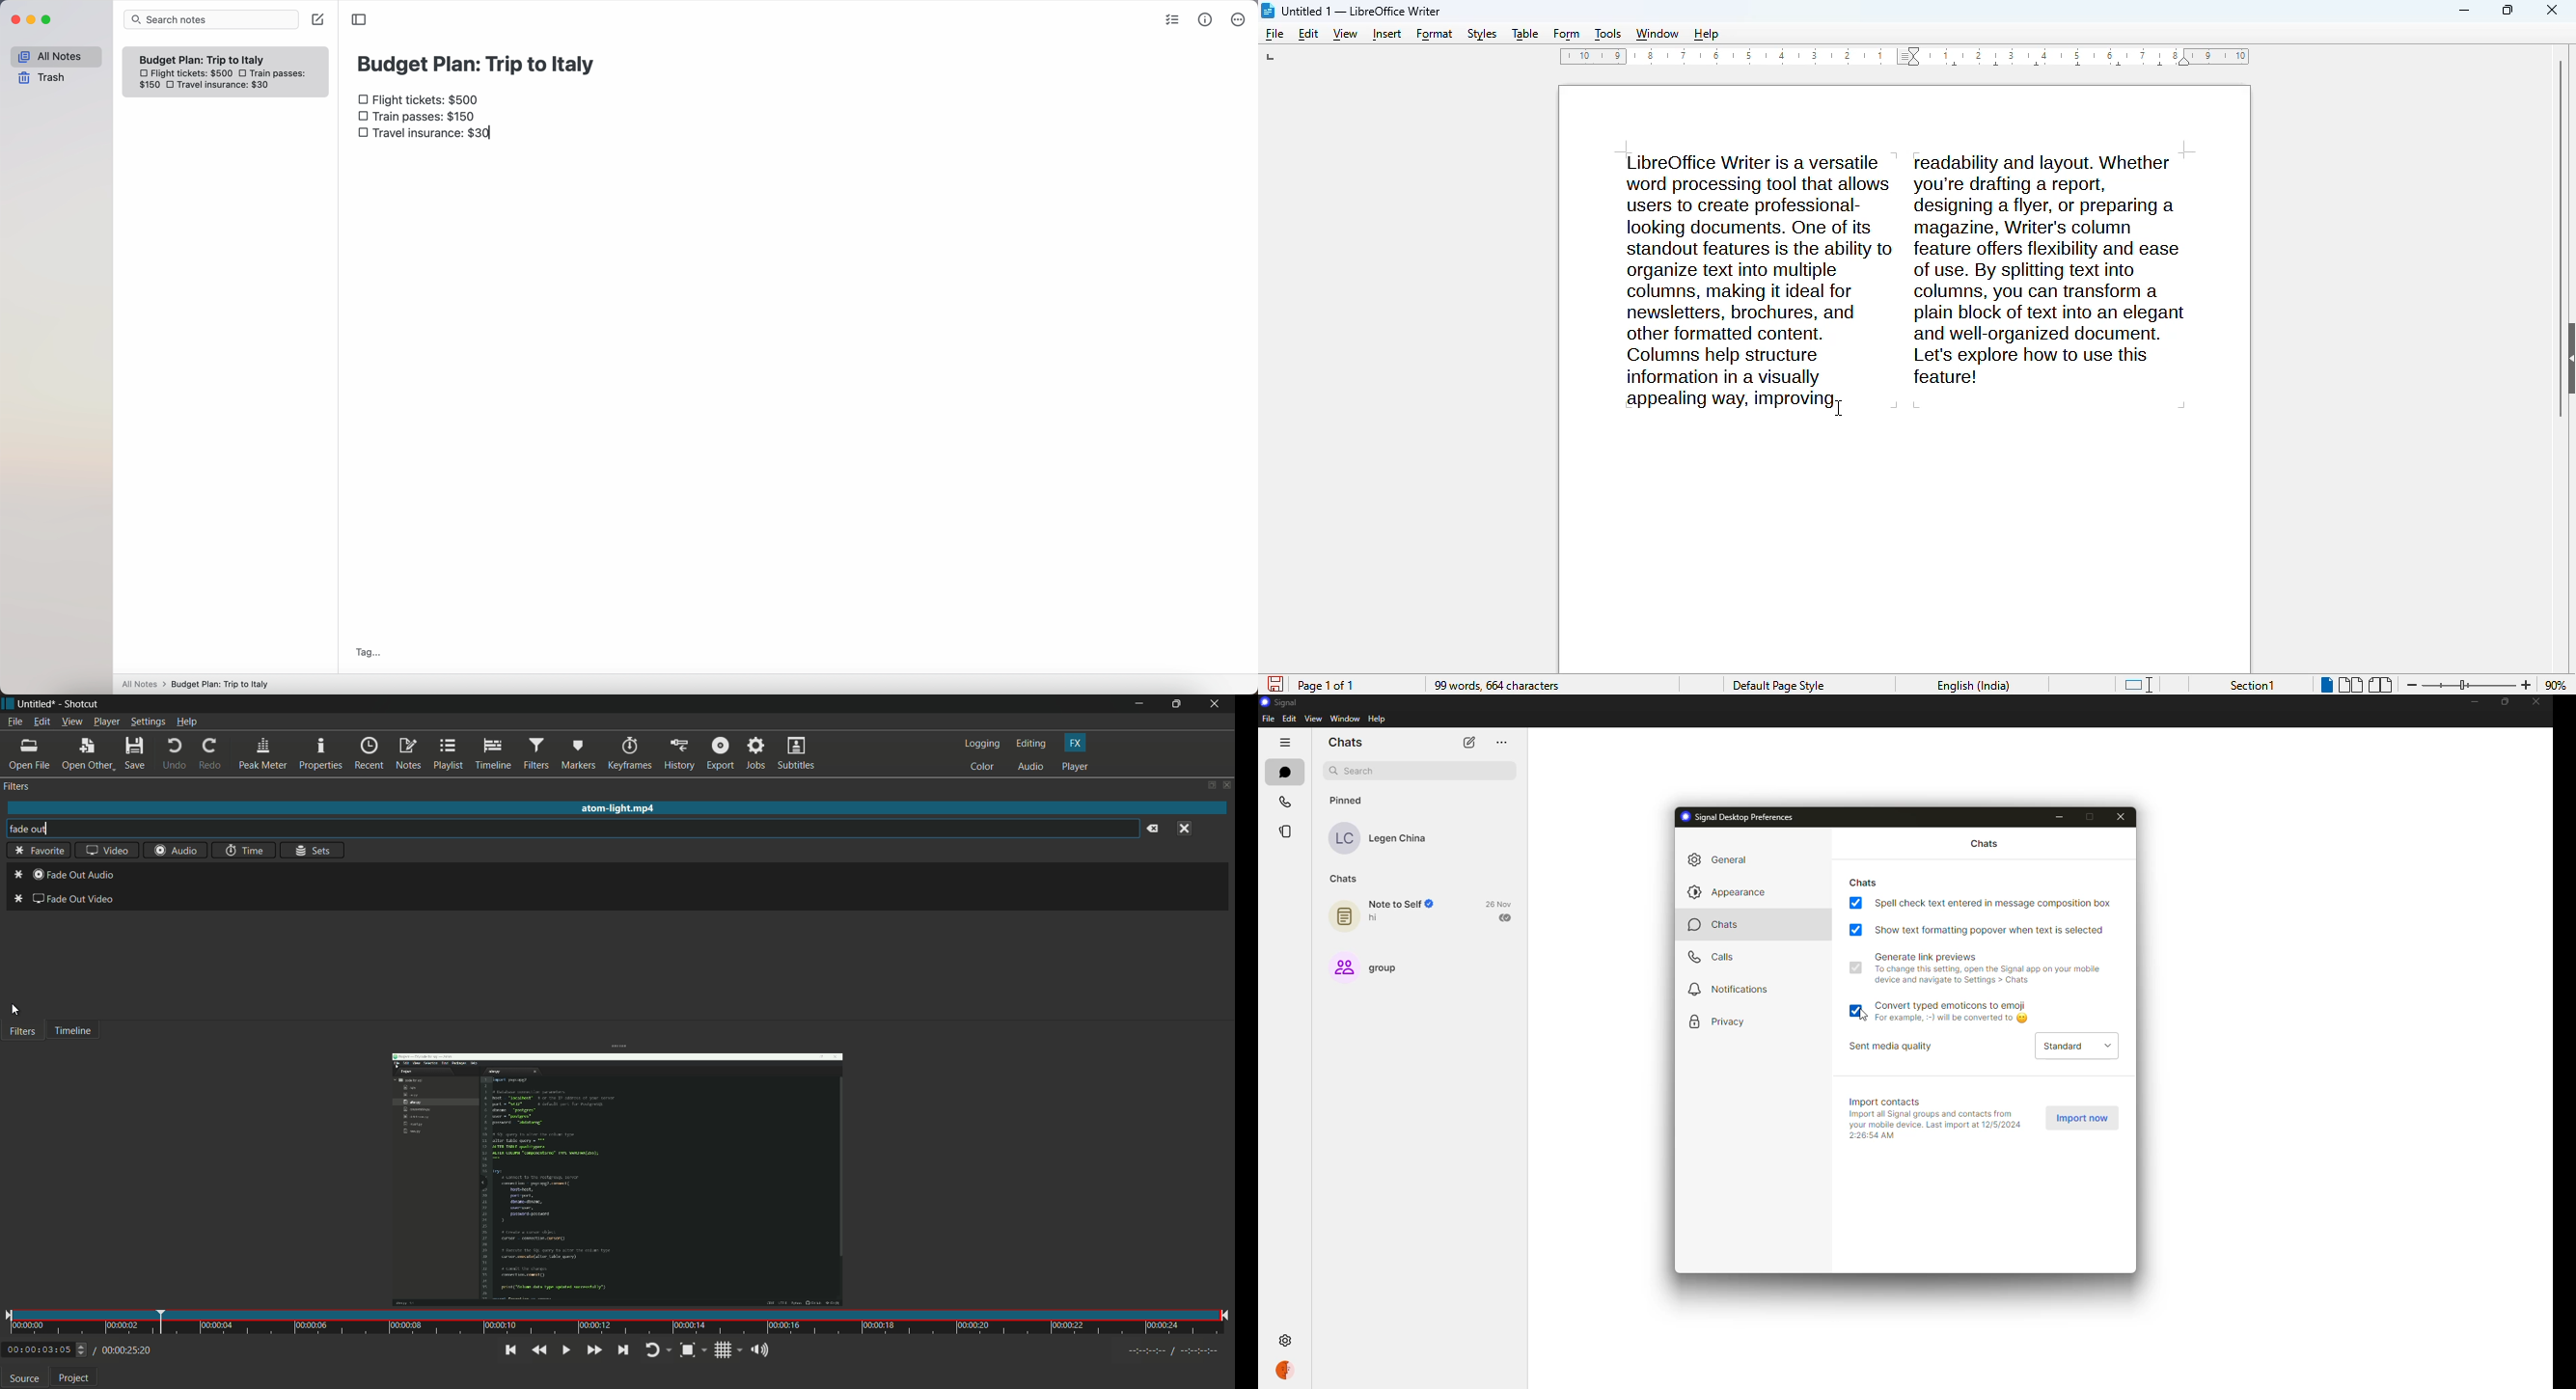 The image size is (2576, 1400). I want to click on maximize, so click(2507, 10).